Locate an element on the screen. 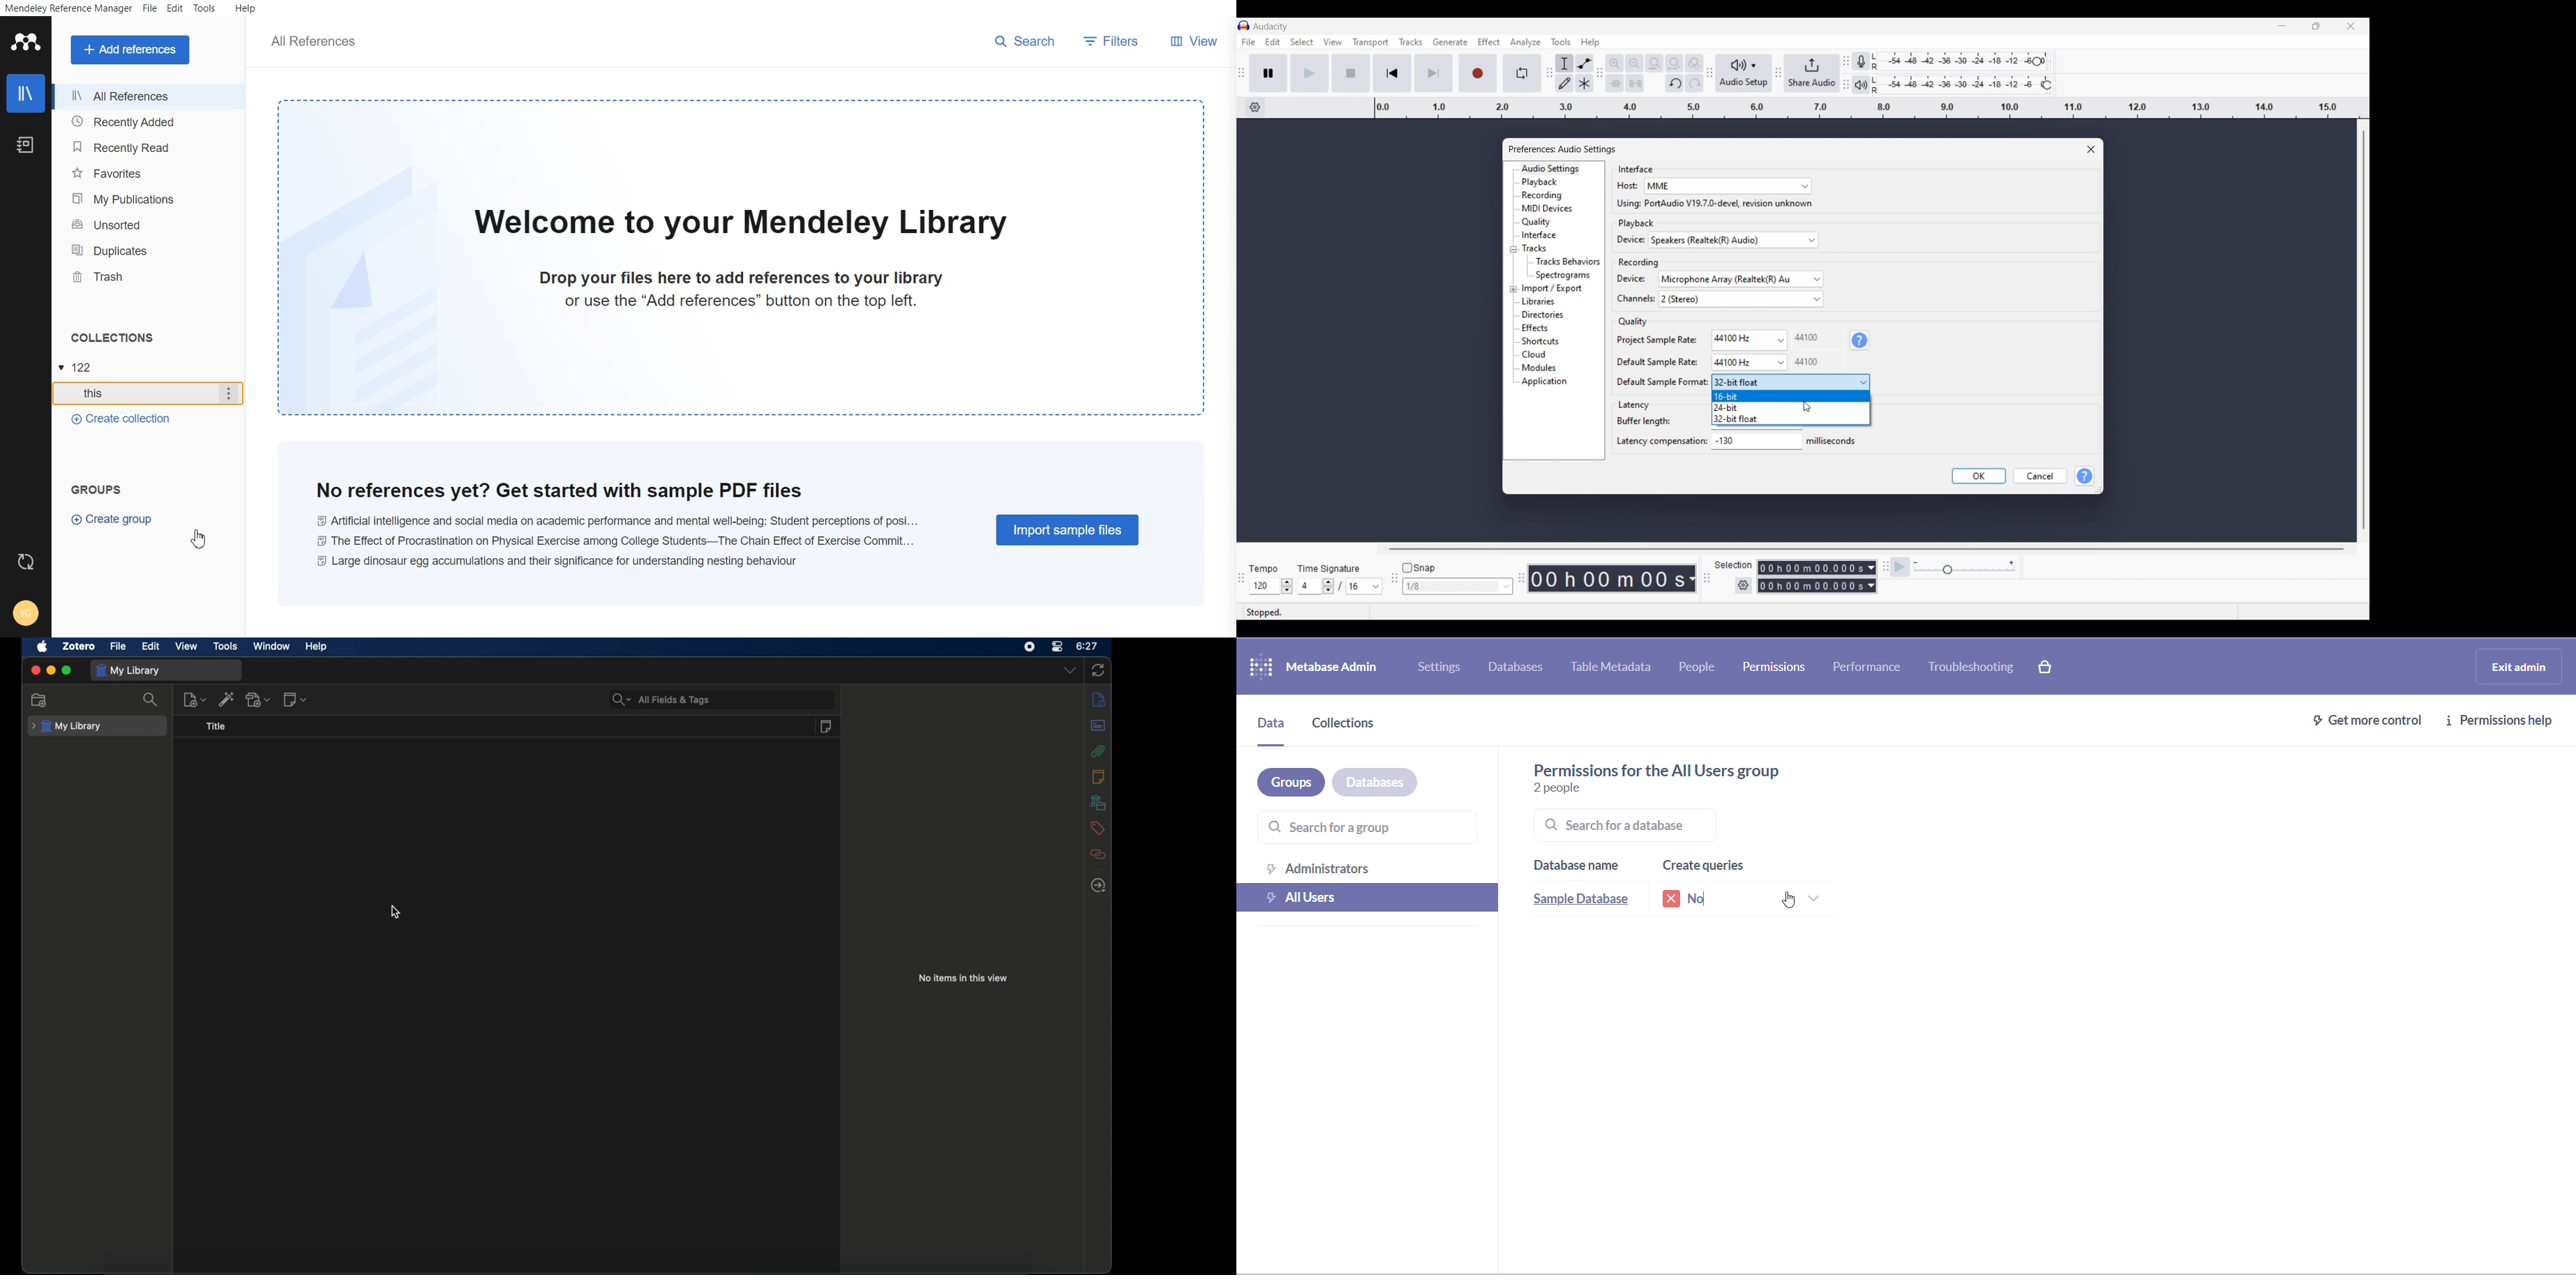 Image resolution: width=2576 pixels, height=1288 pixels. Type in snap input is located at coordinates (1452, 587).